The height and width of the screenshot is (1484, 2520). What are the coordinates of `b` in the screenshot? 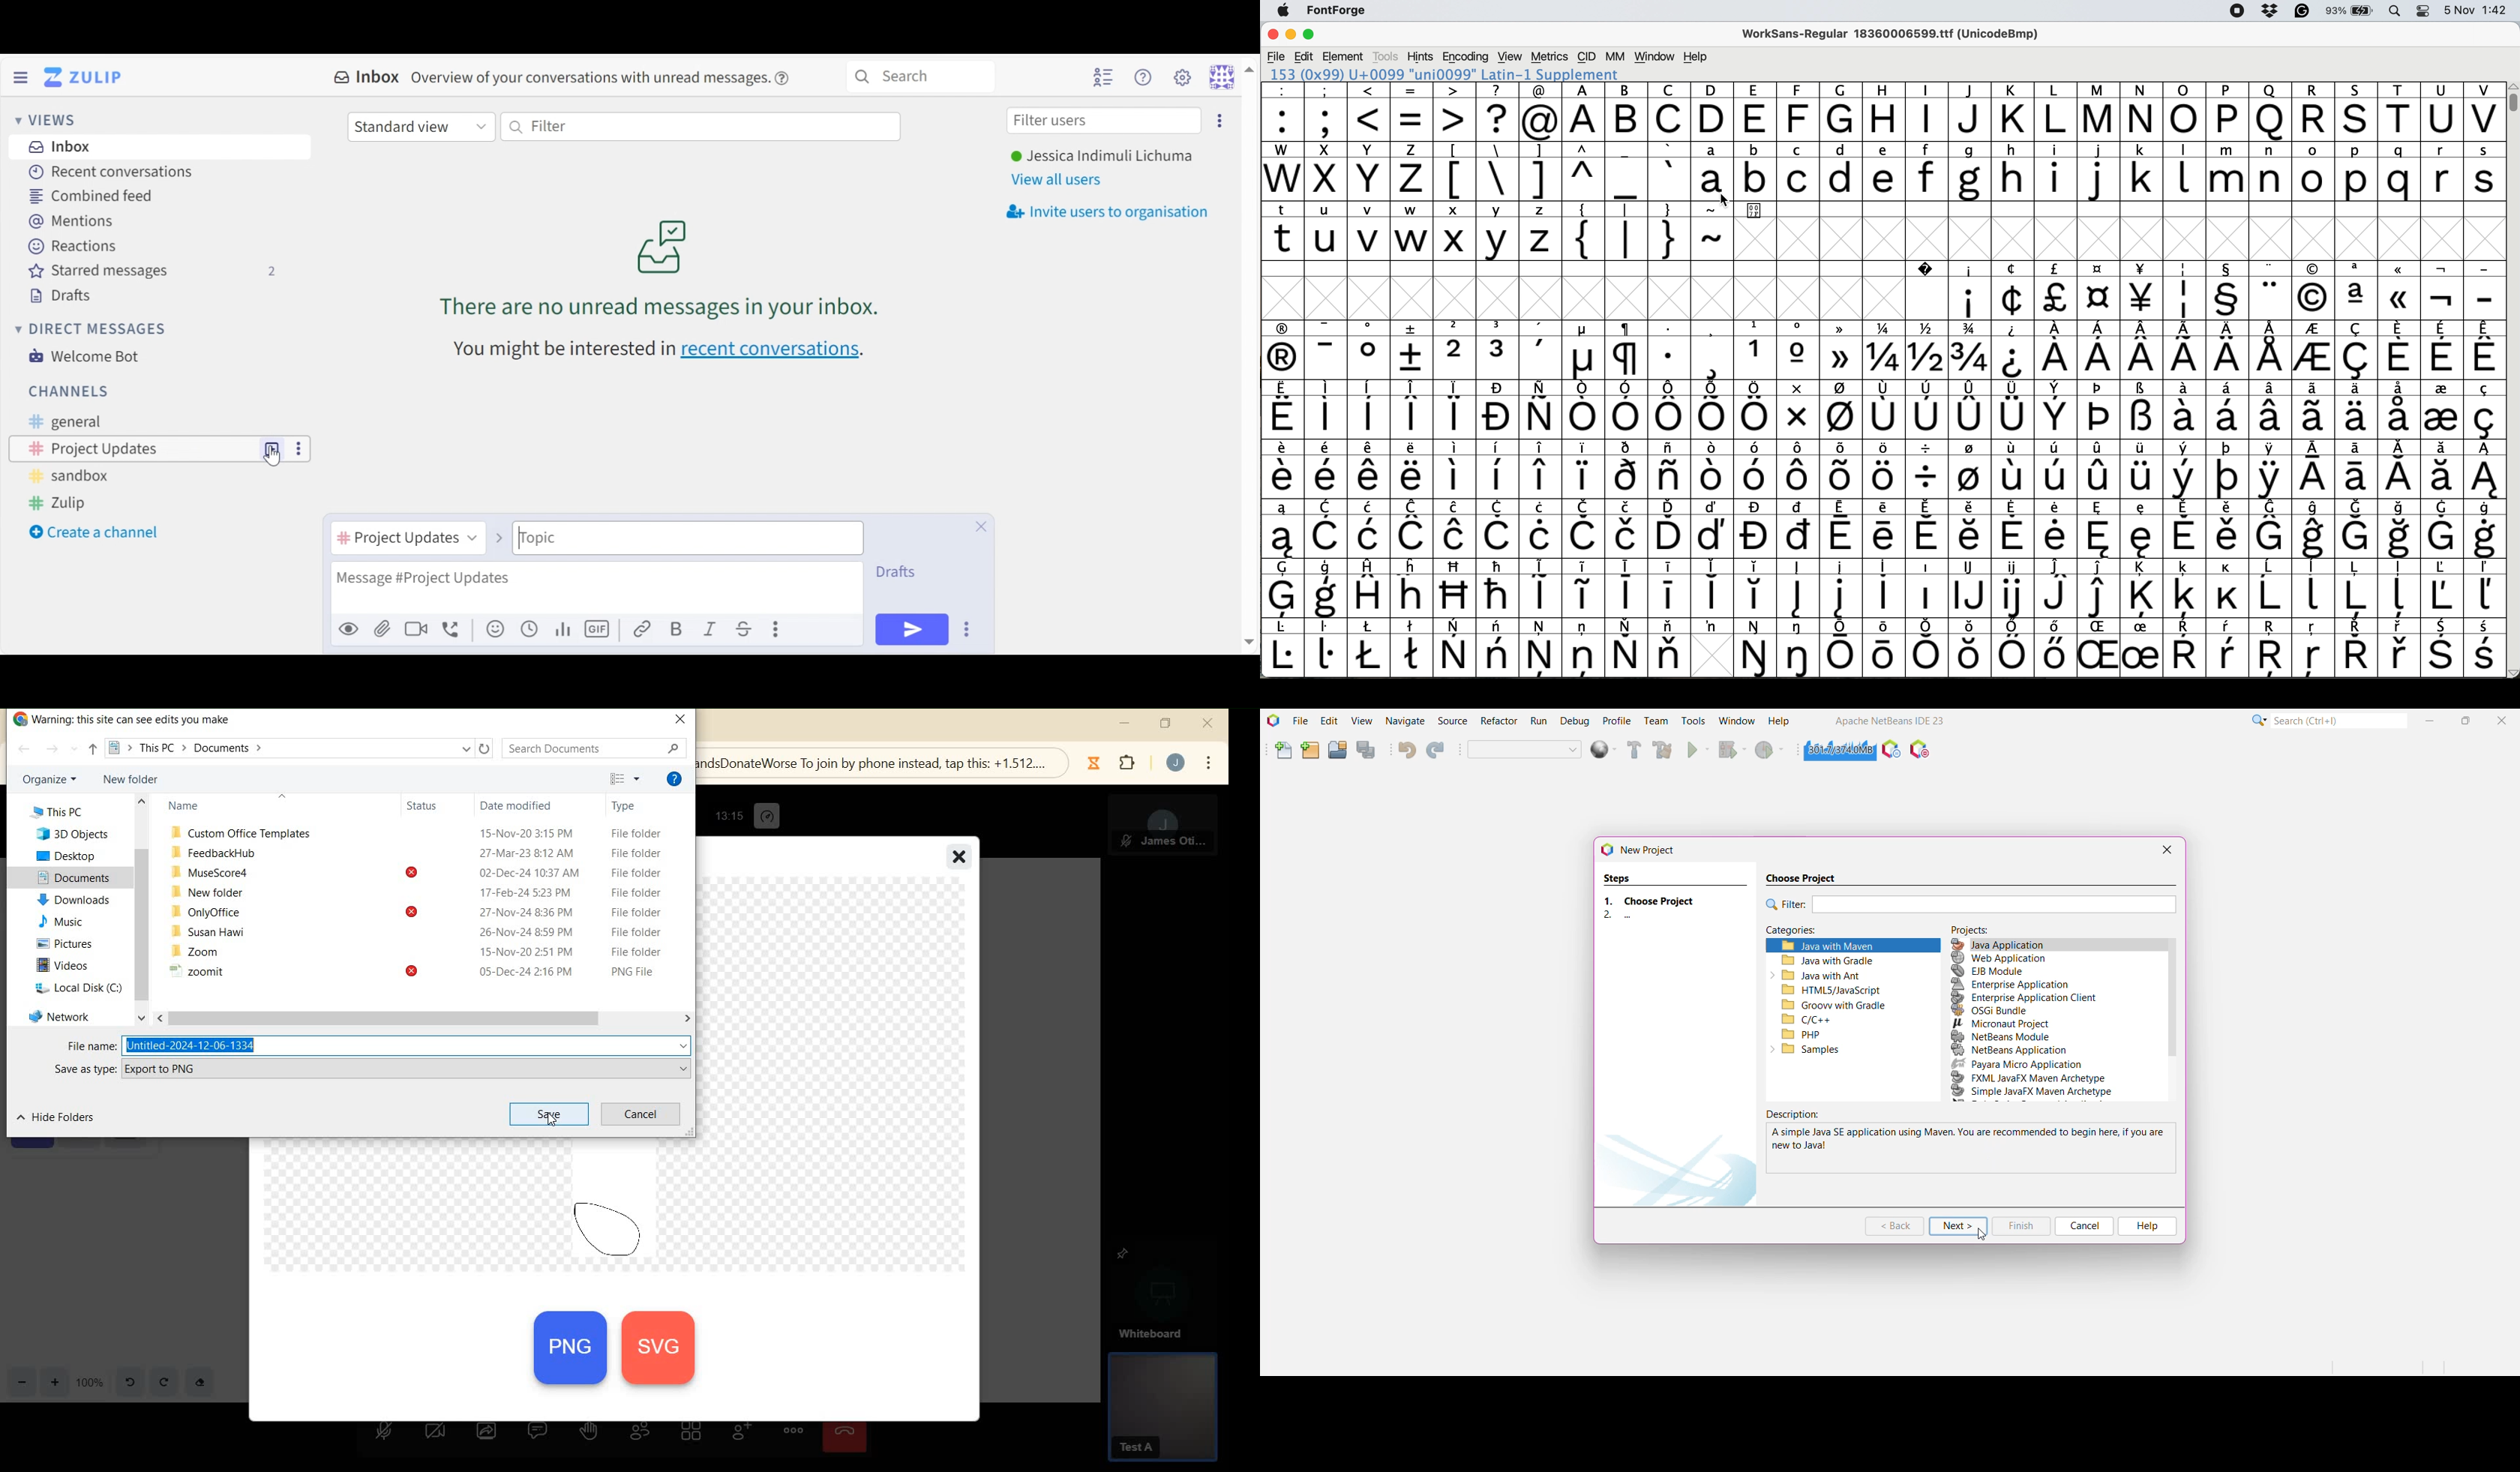 It's located at (1755, 172).